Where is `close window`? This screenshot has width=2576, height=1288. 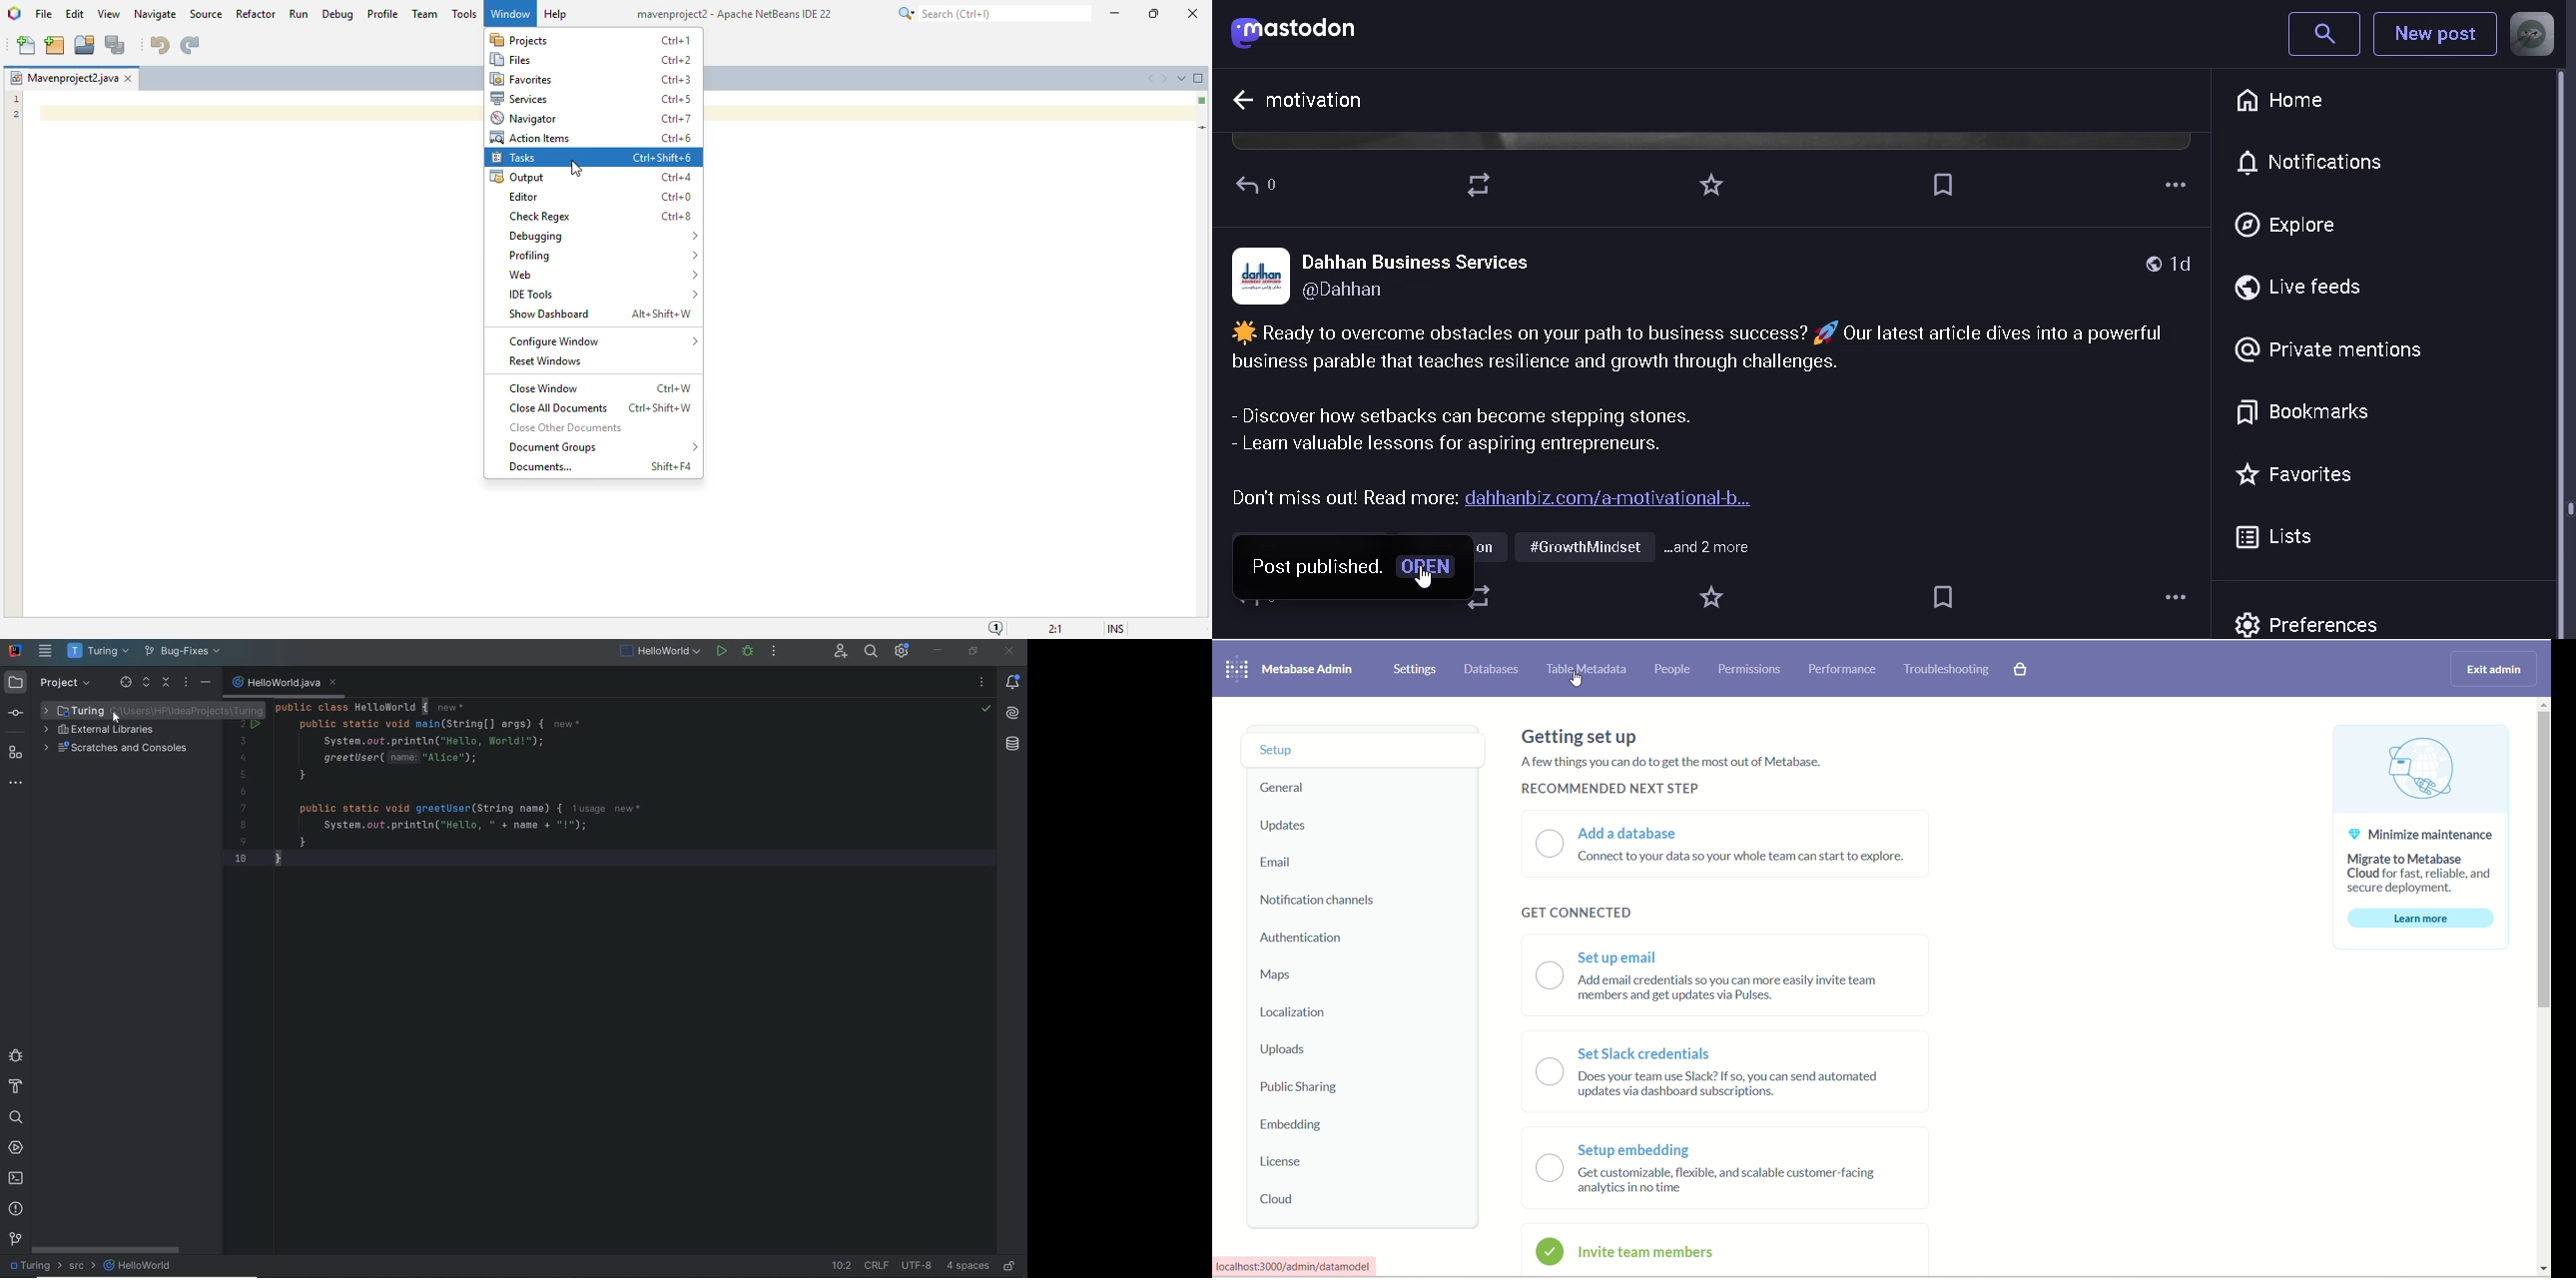
close window is located at coordinates (544, 388).